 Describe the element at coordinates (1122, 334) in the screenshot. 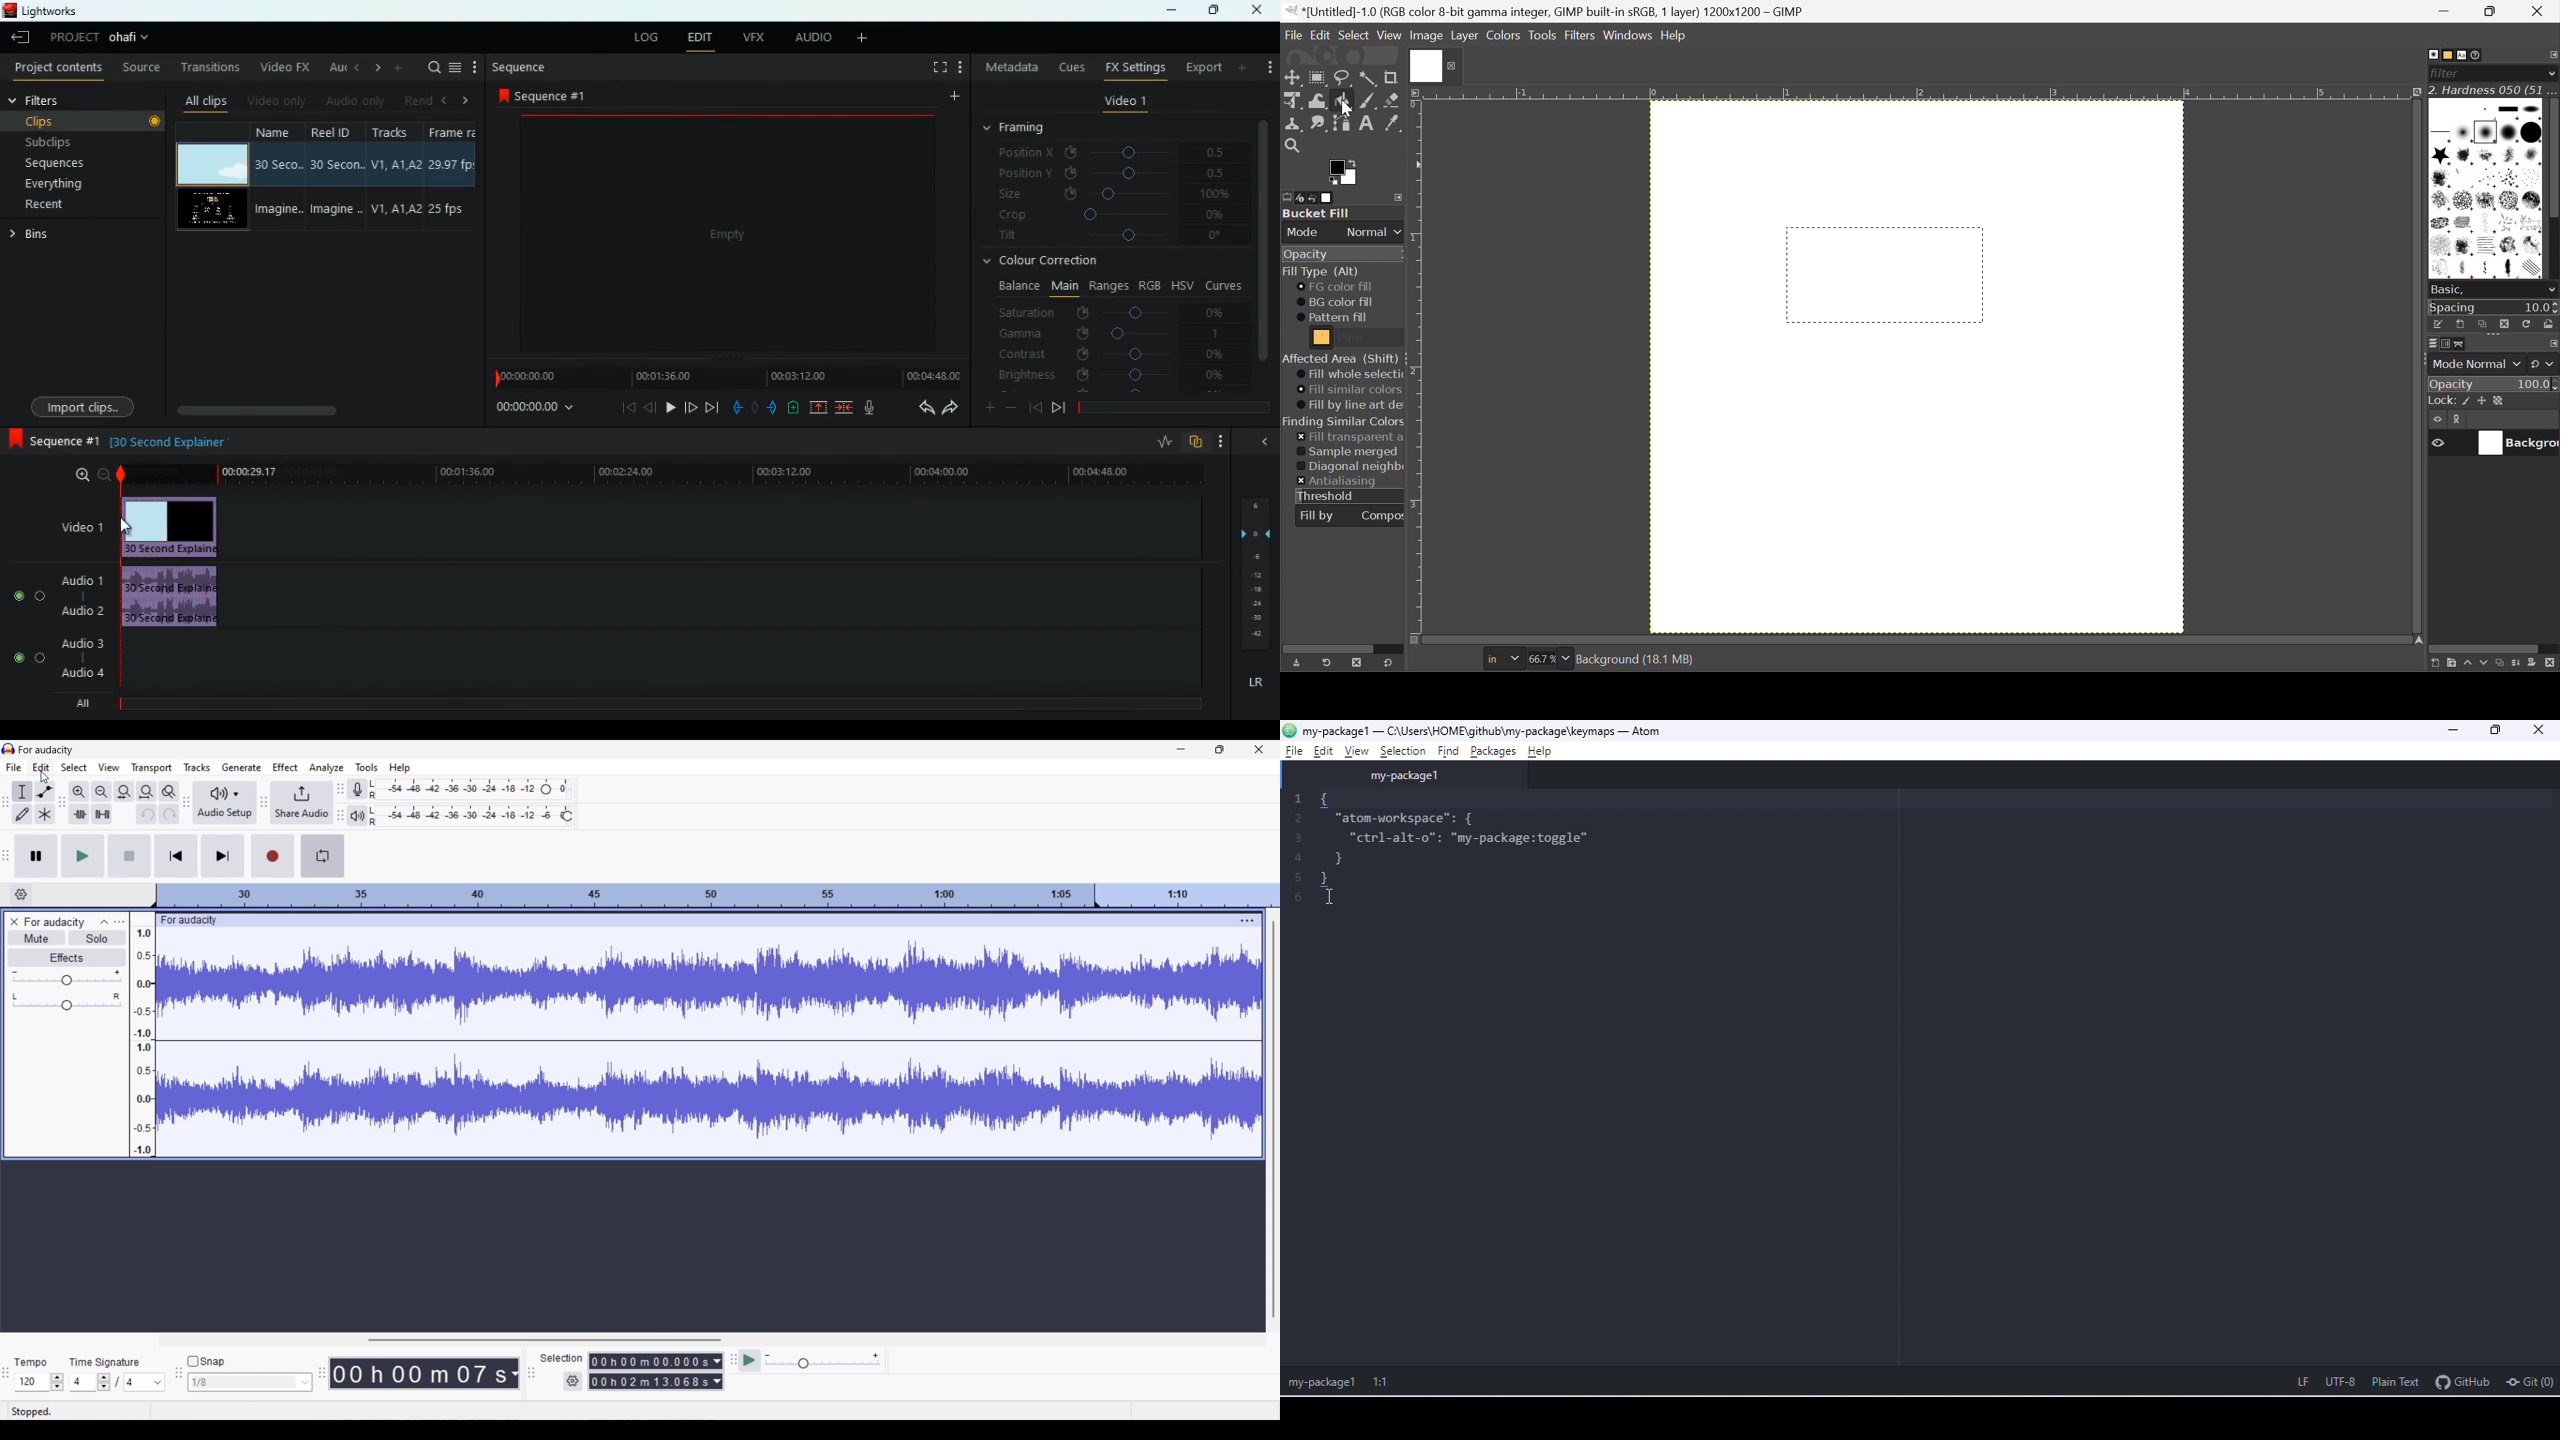

I see `gamma` at that location.